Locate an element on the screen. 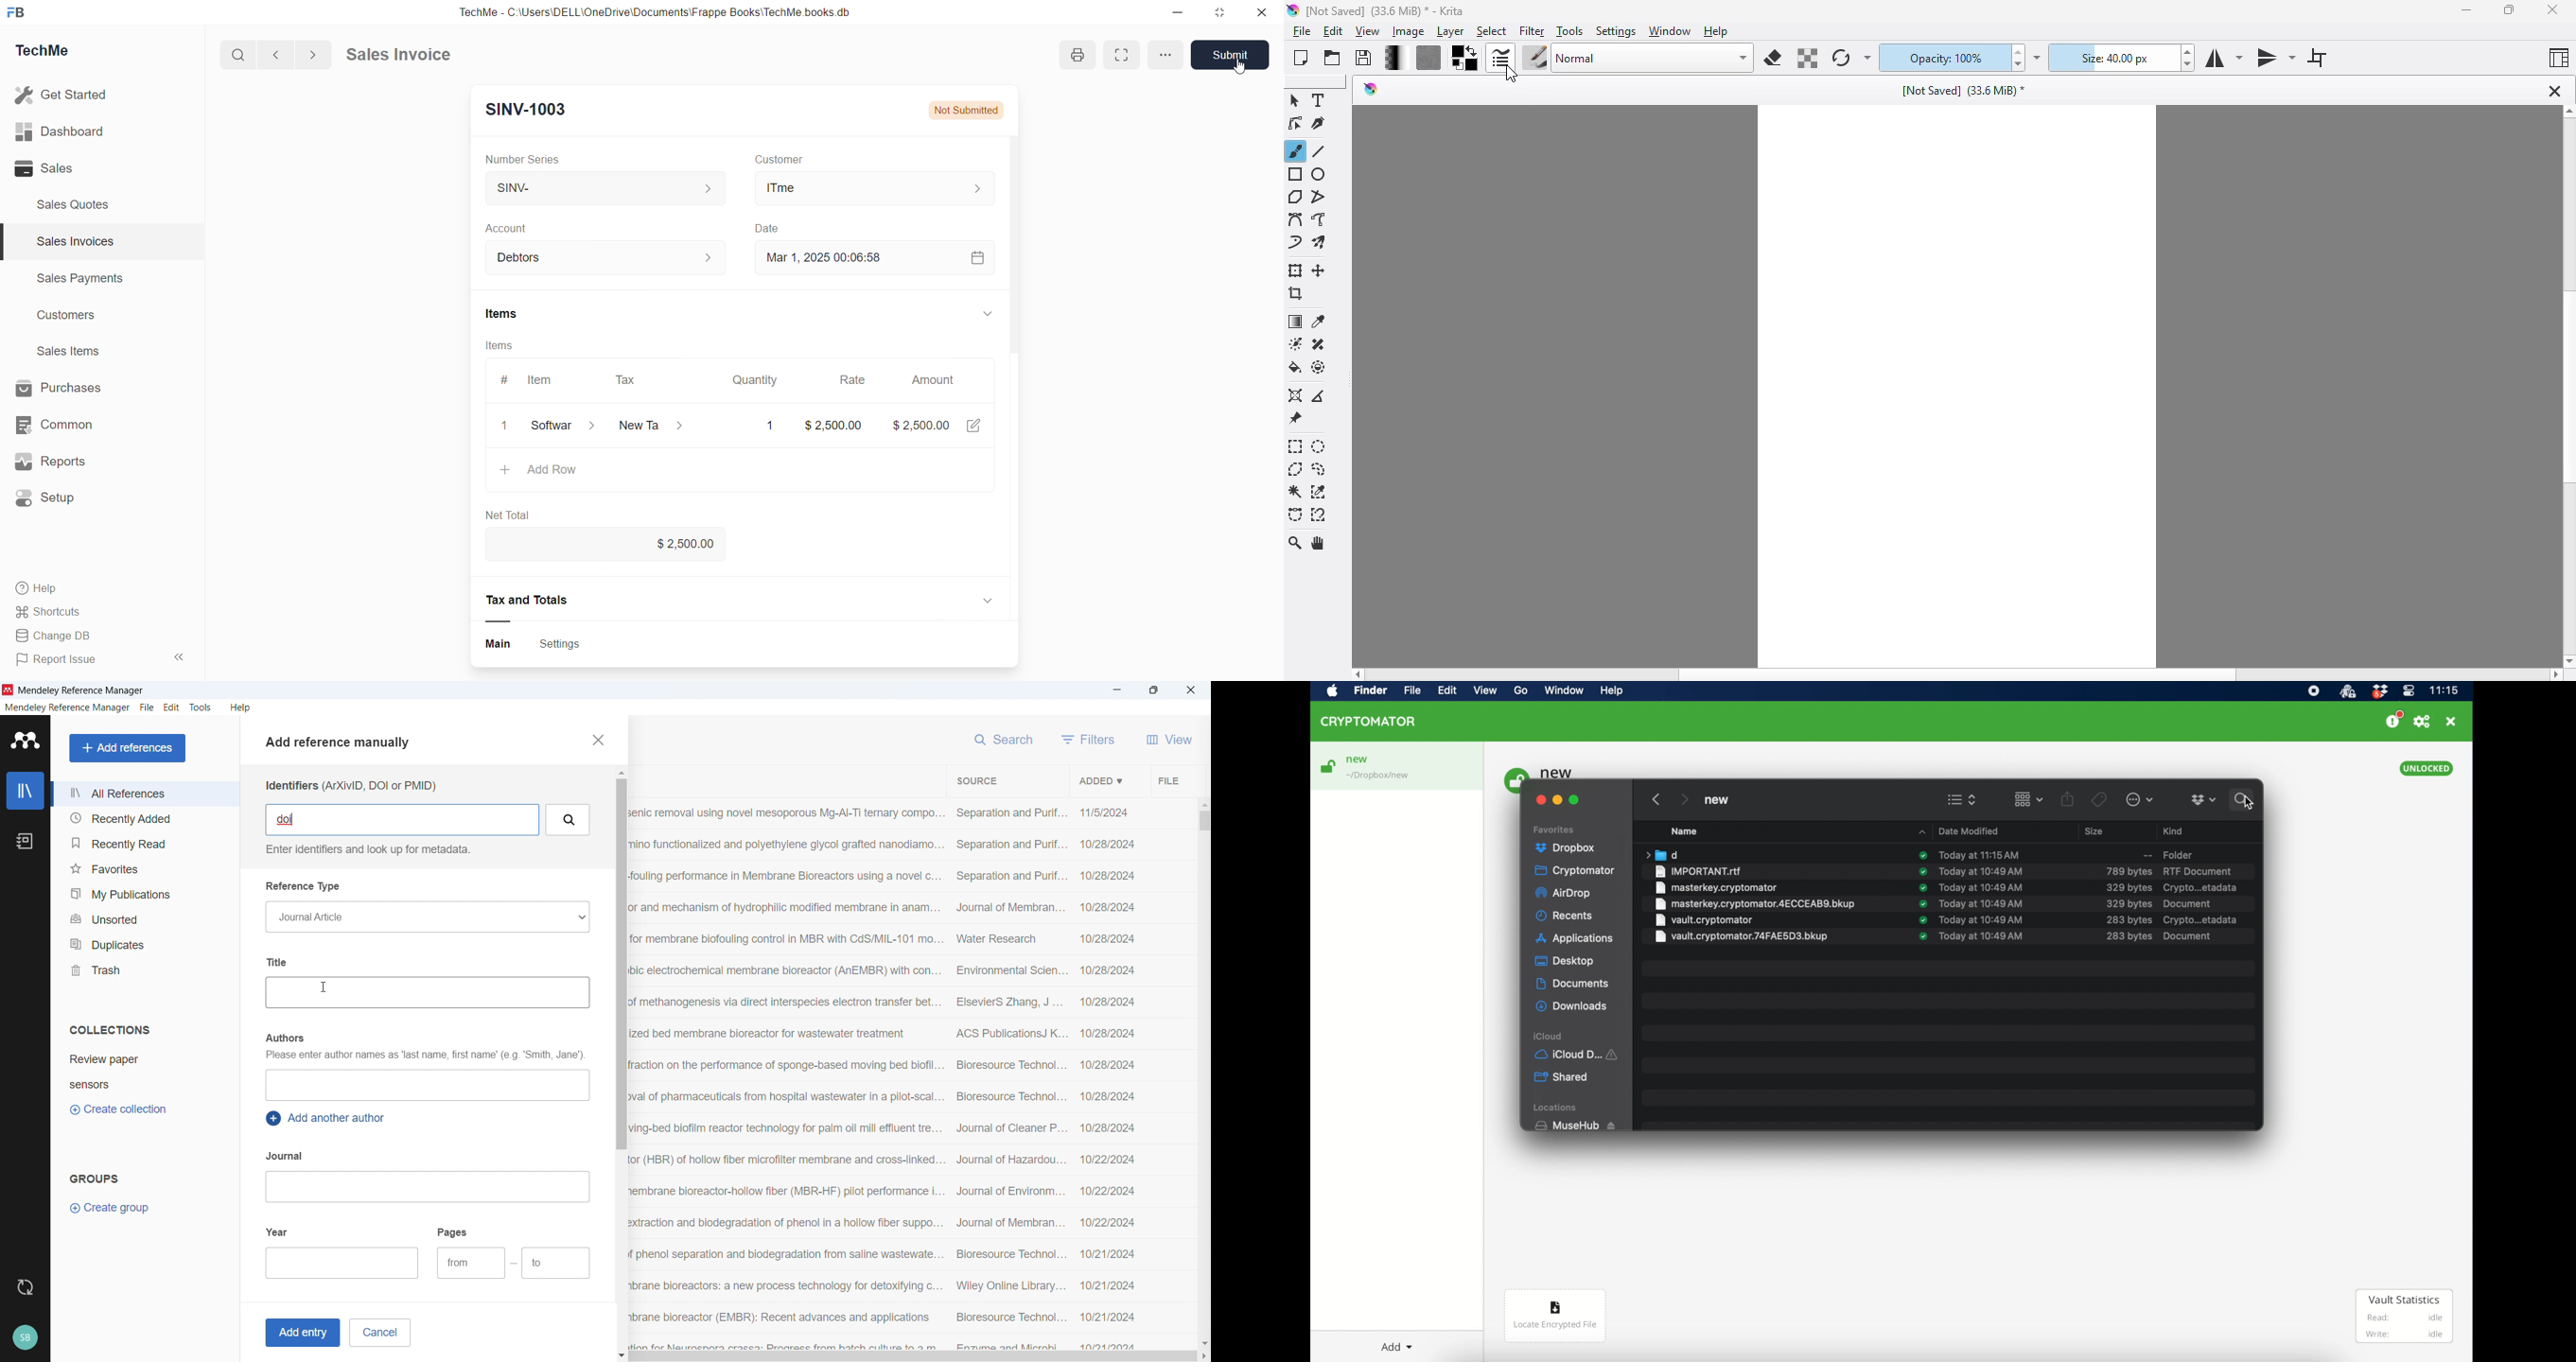  fill gradients is located at coordinates (1395, 59).